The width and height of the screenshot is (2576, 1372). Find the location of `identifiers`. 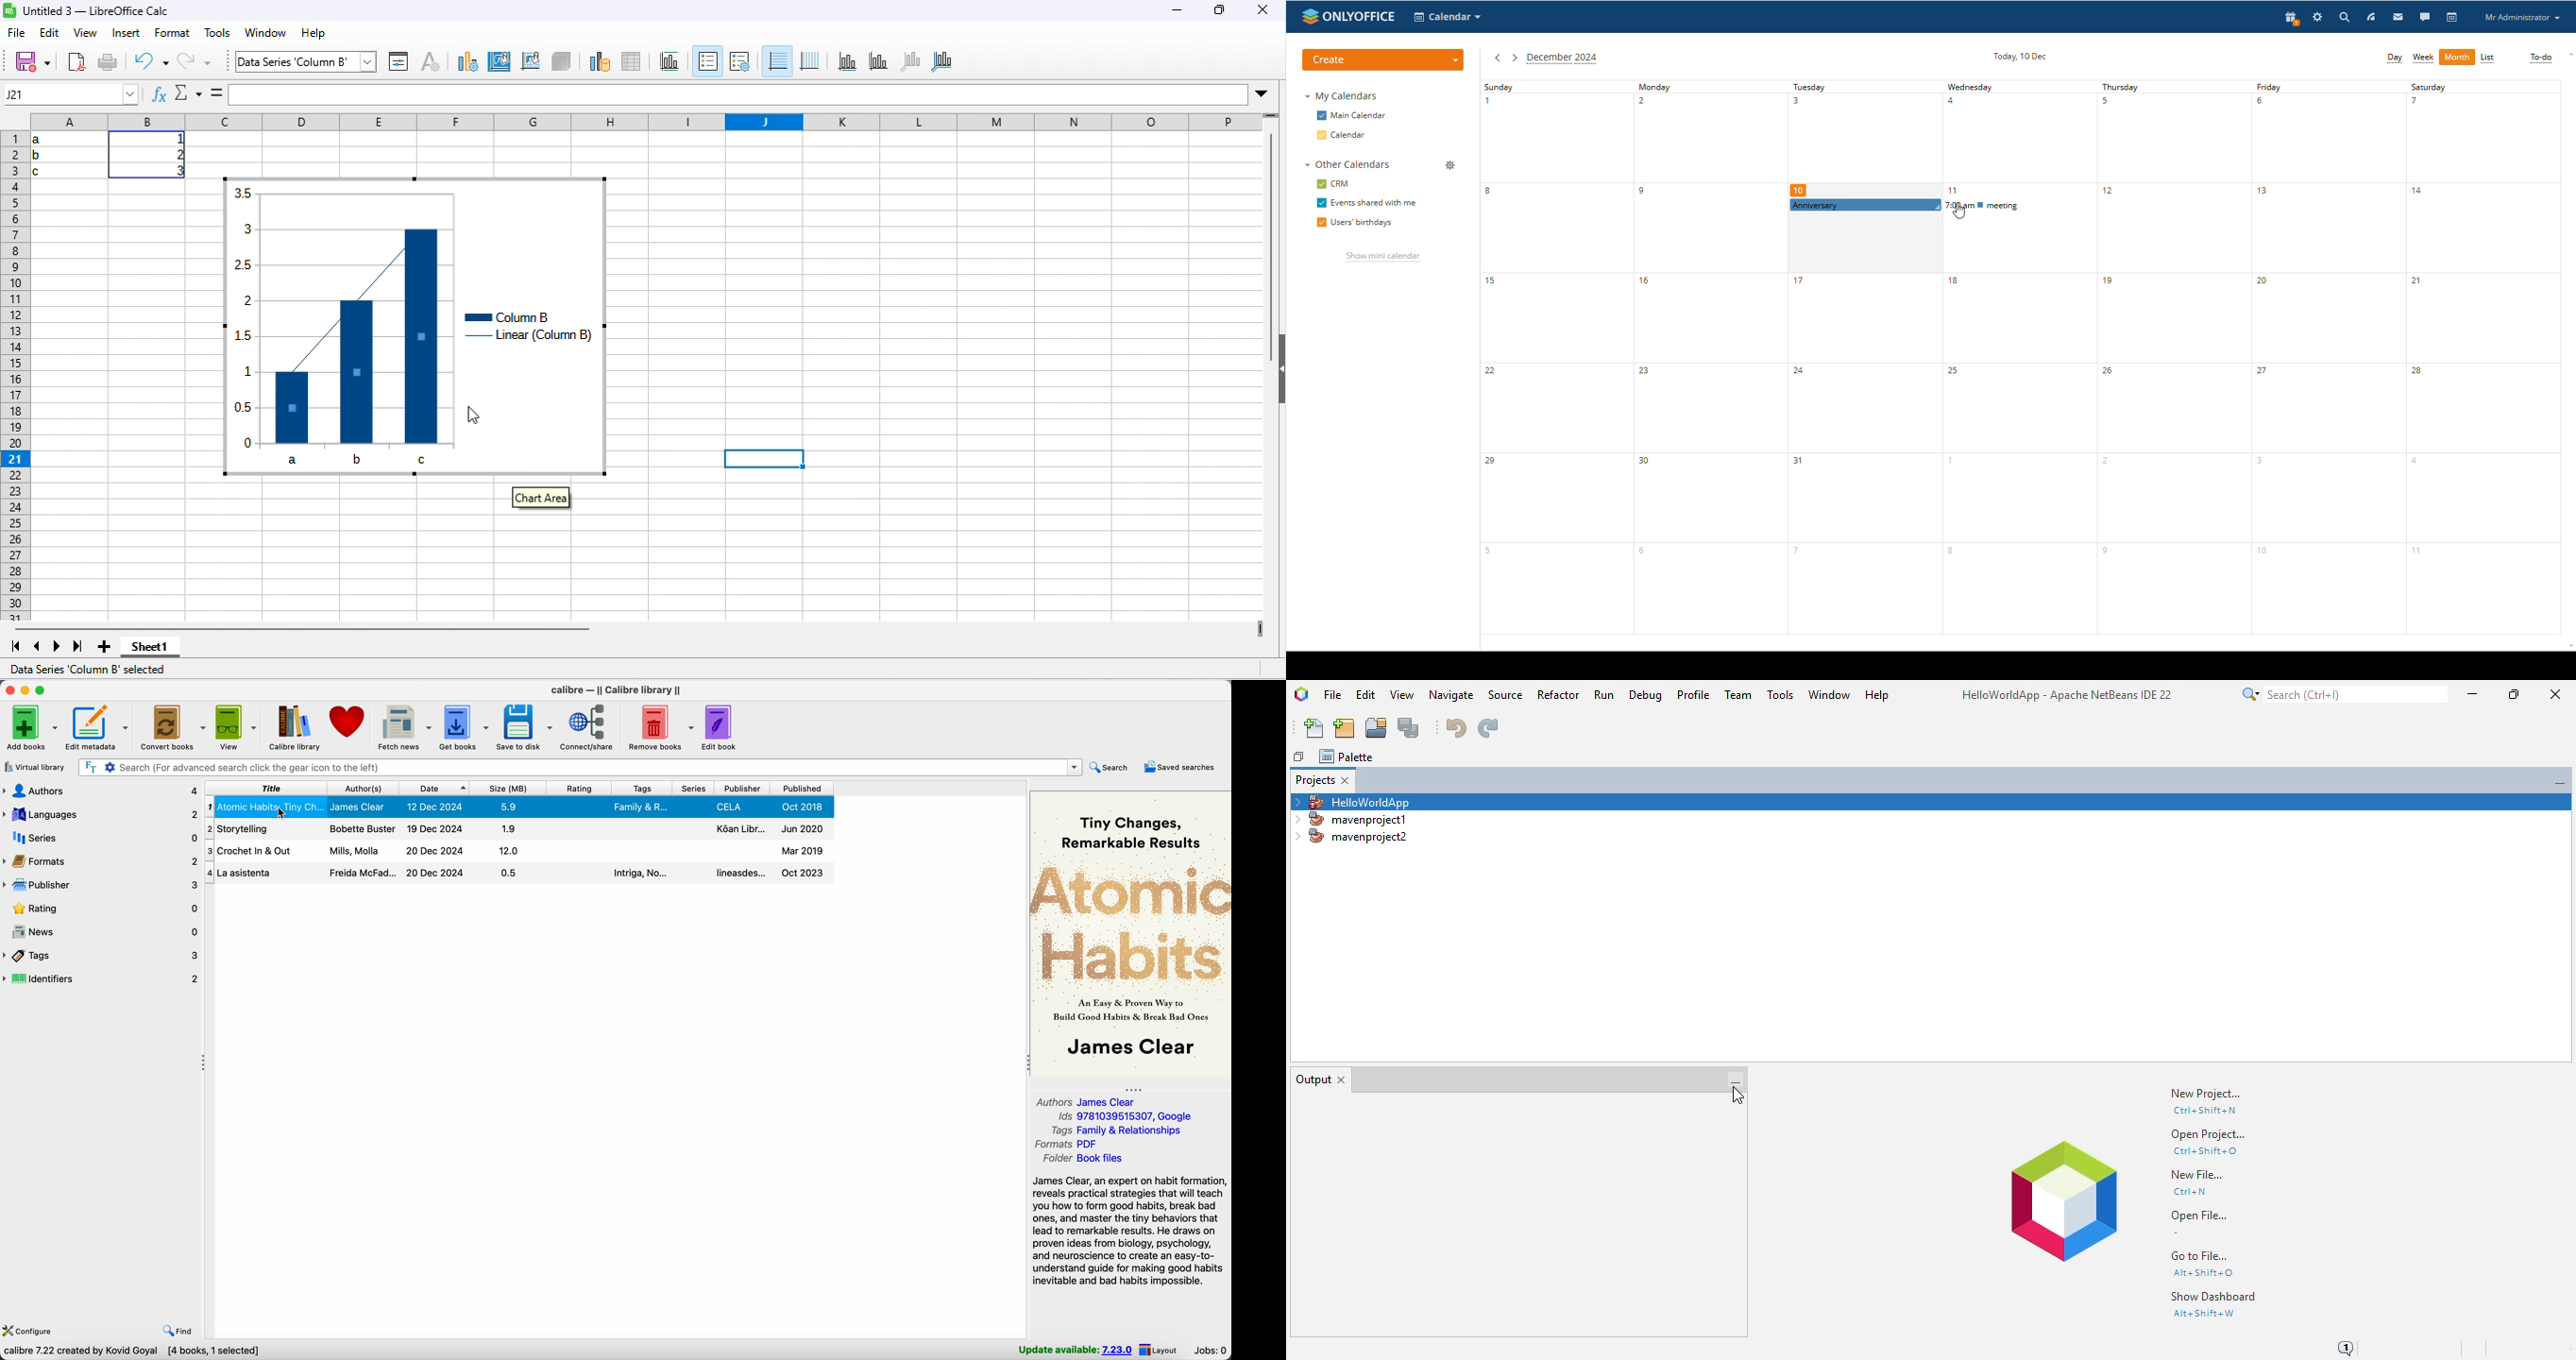

identifiers is located at coordinates (102, 980).